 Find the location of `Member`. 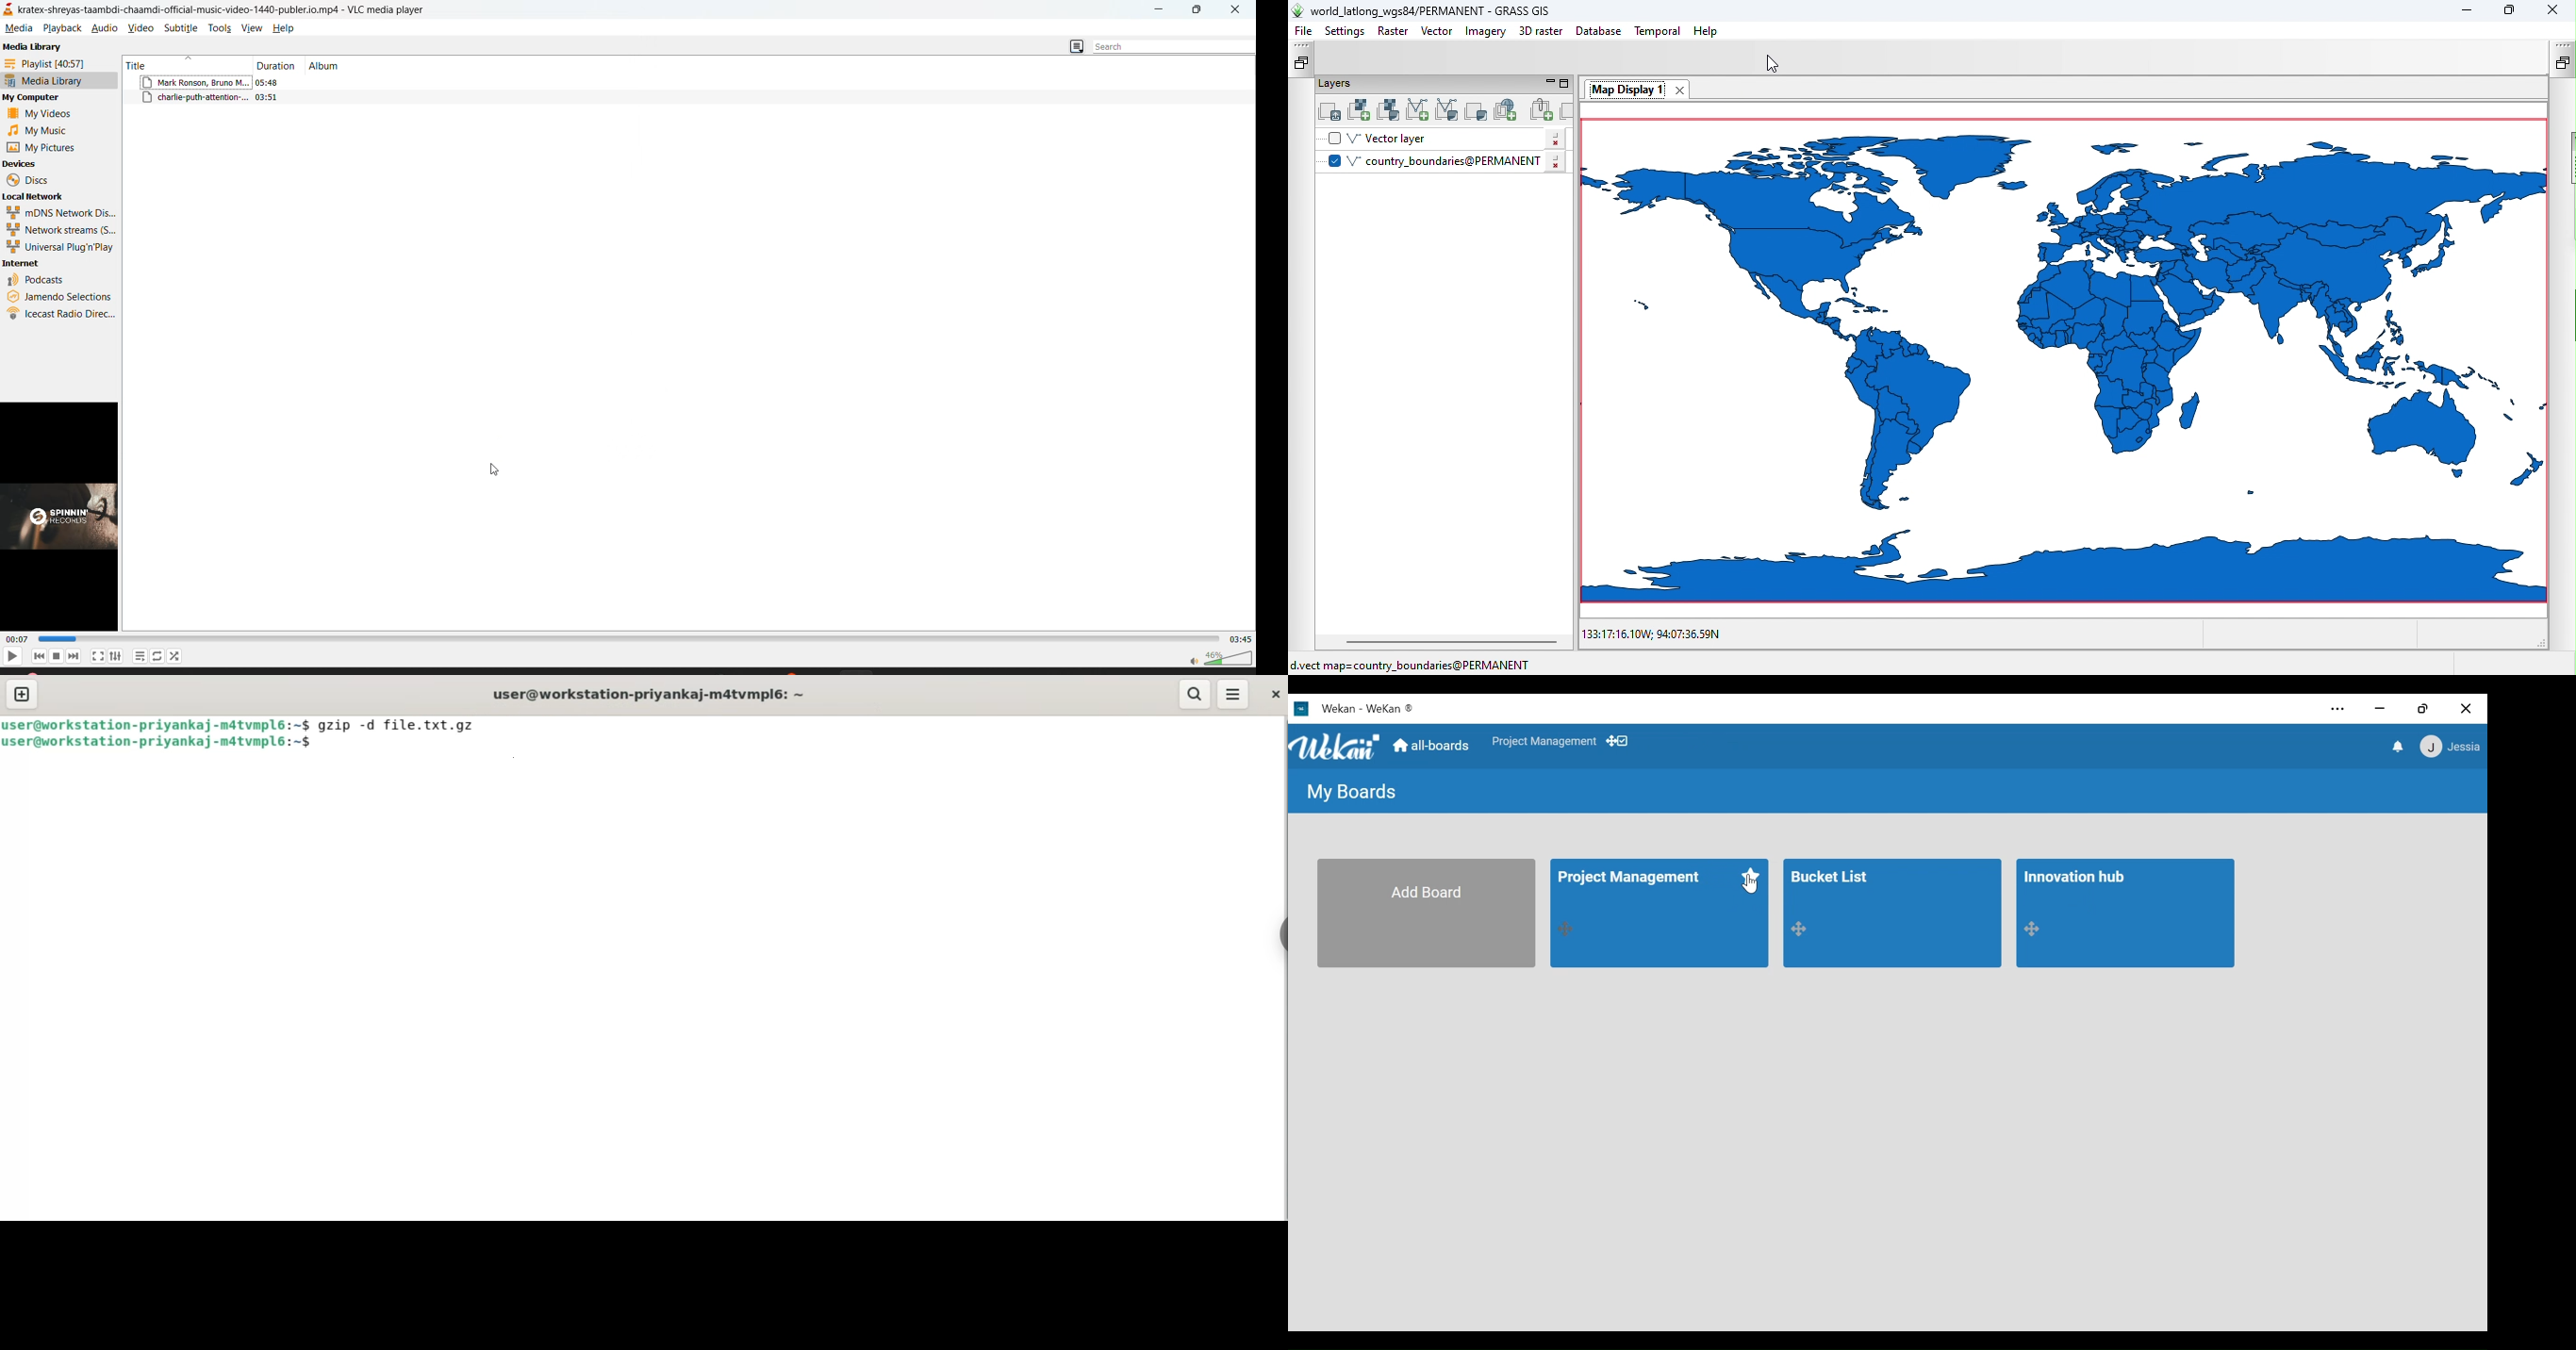

Member is located at coordinates (2449, 748).